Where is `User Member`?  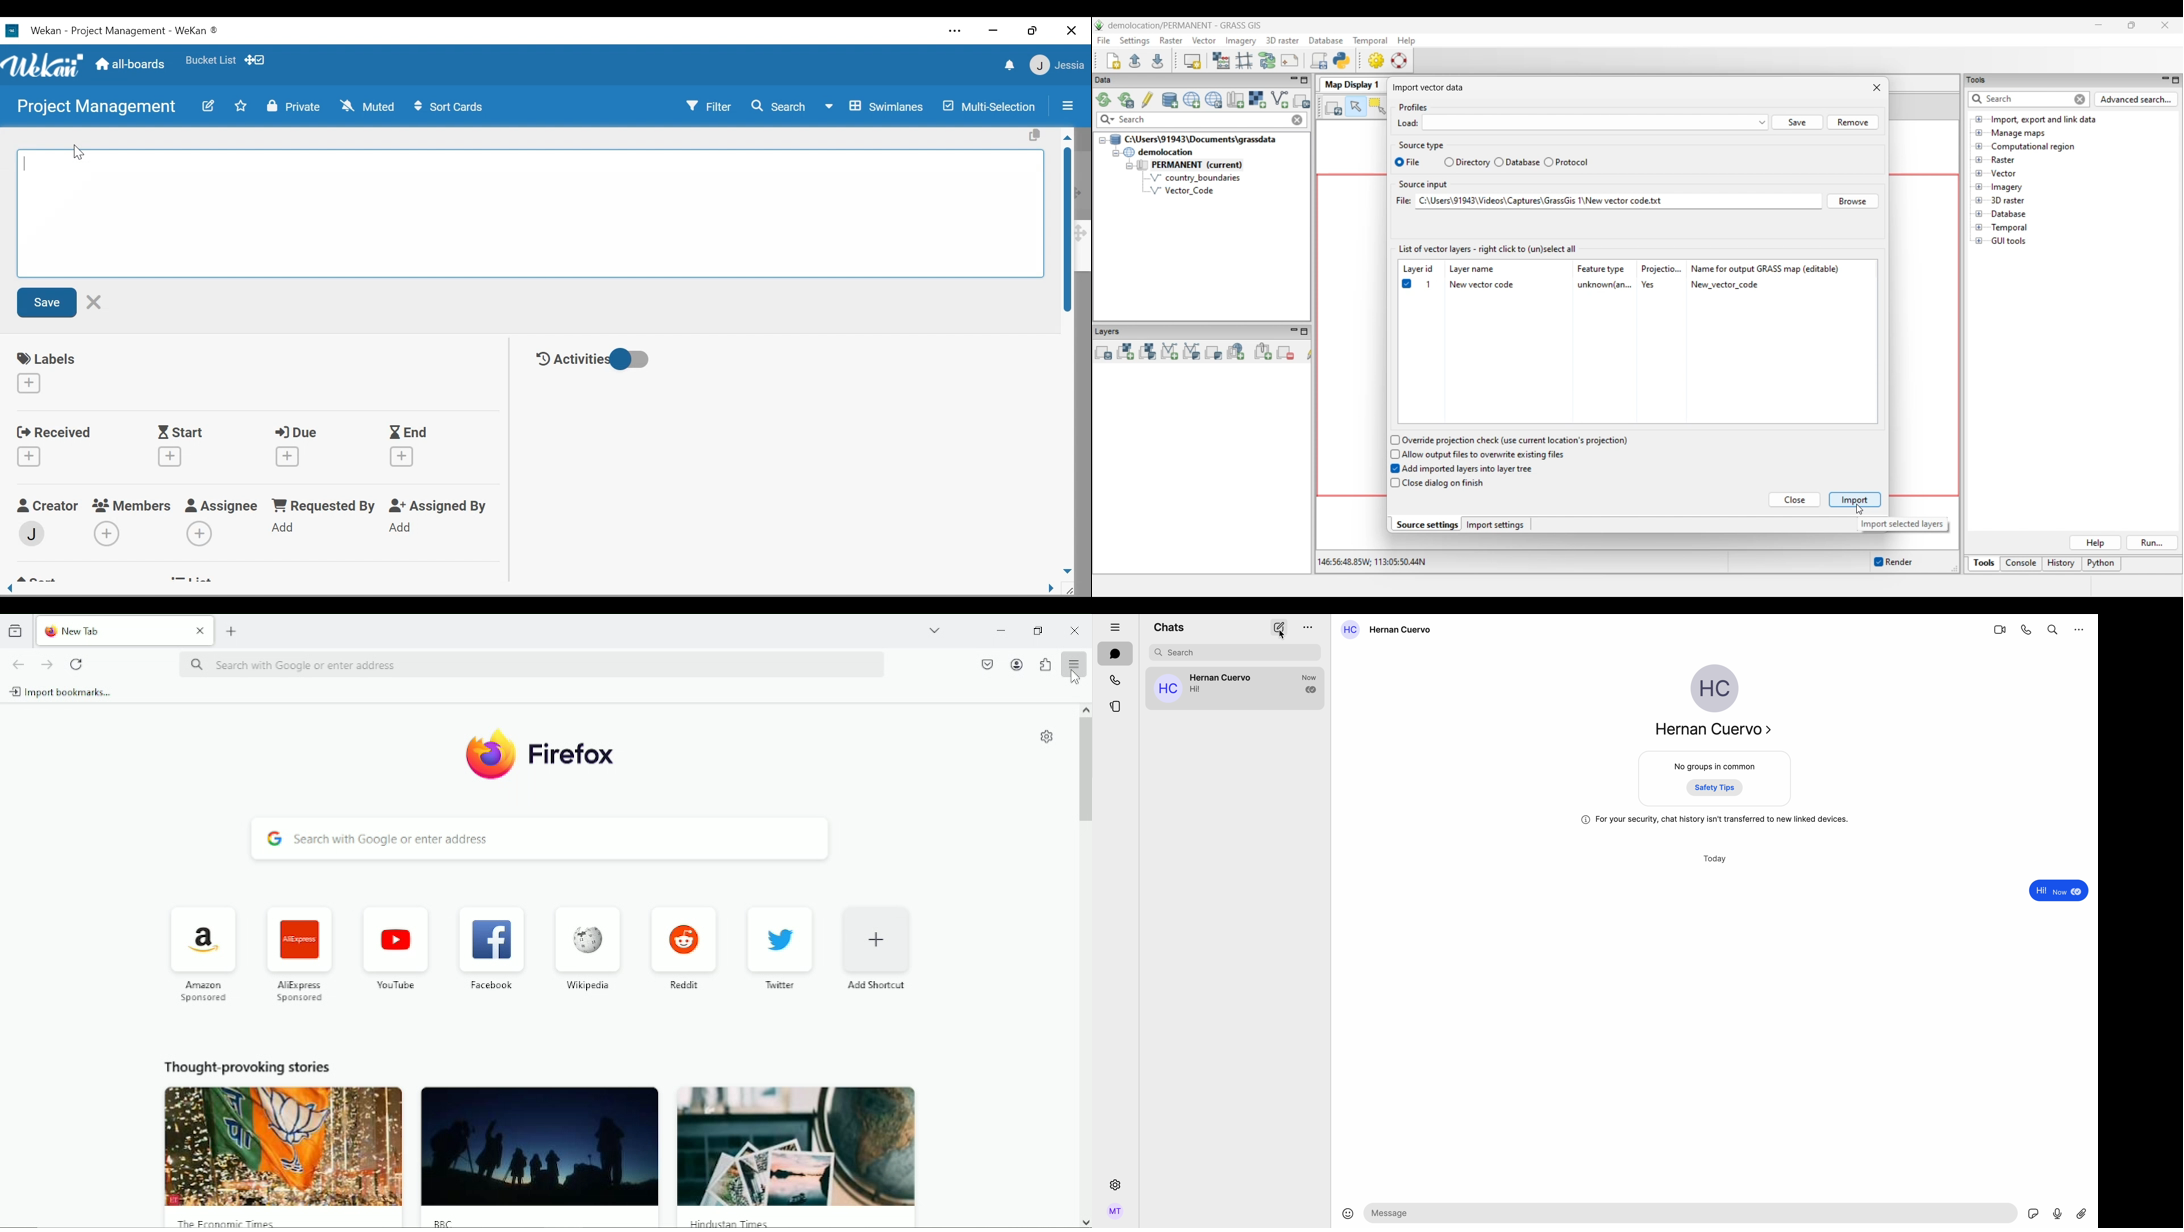 User Member is located at coordinates (1058, 64).